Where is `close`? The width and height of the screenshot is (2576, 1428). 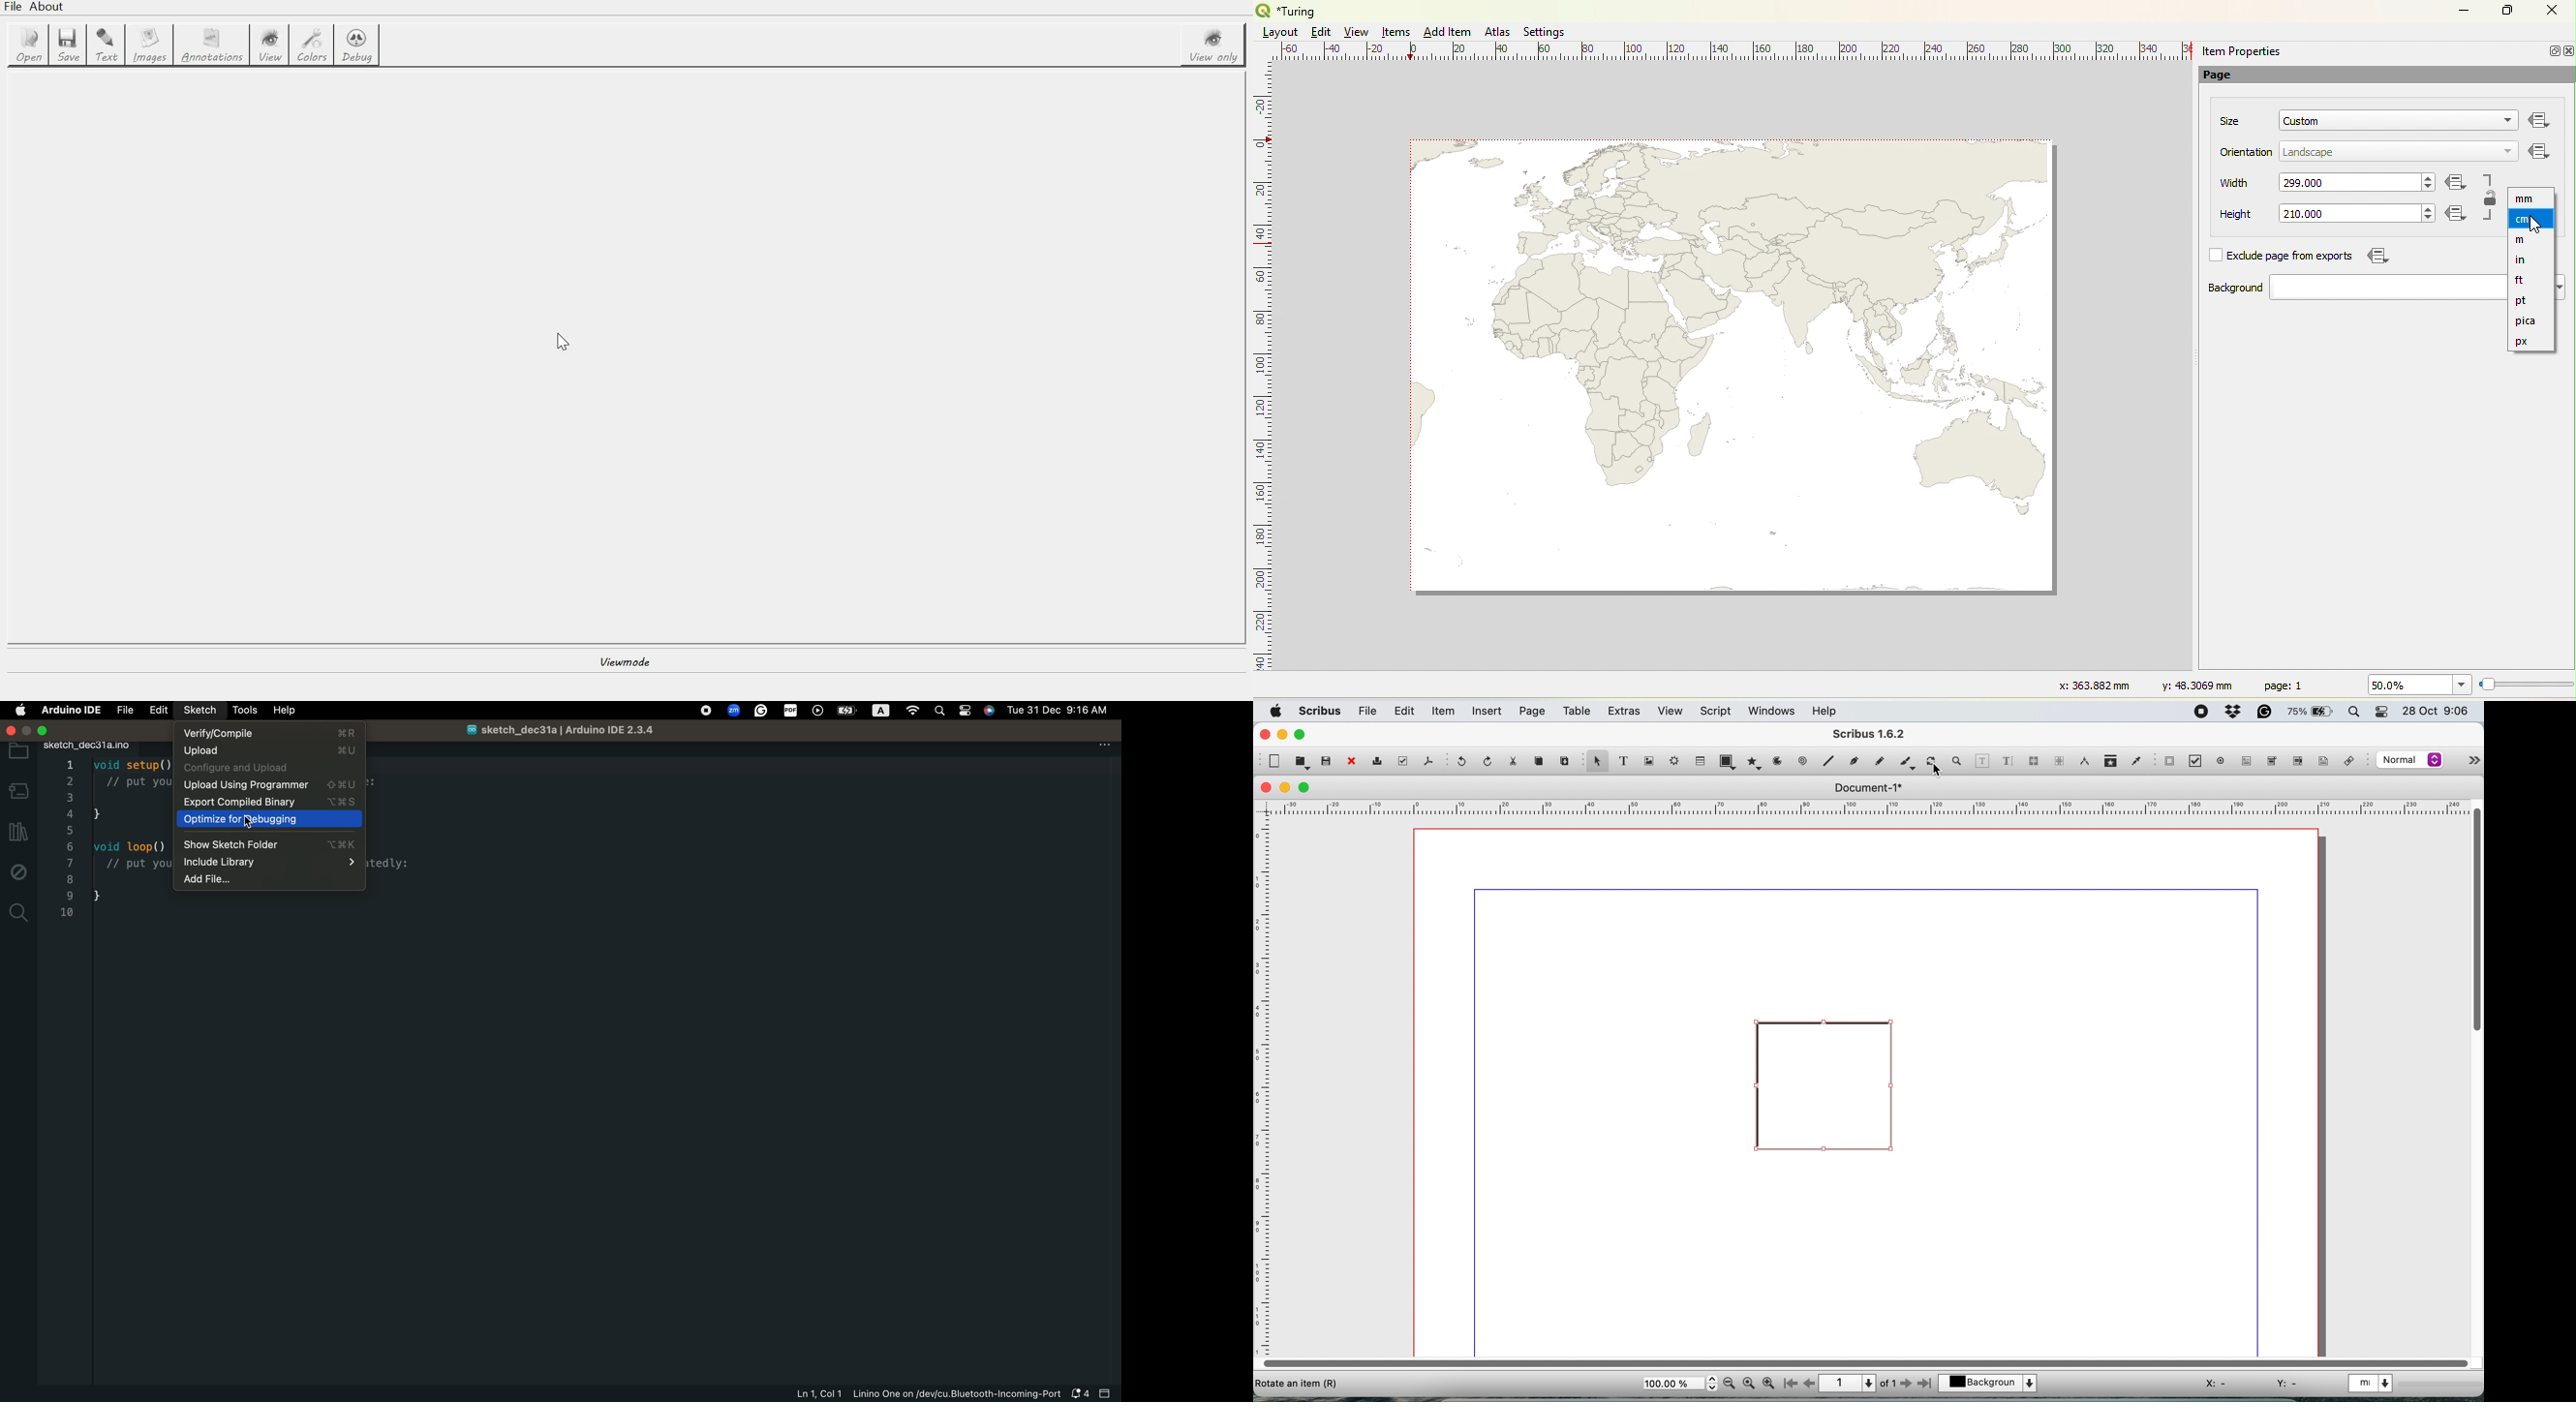 close is located at coordinates (1264, 734).